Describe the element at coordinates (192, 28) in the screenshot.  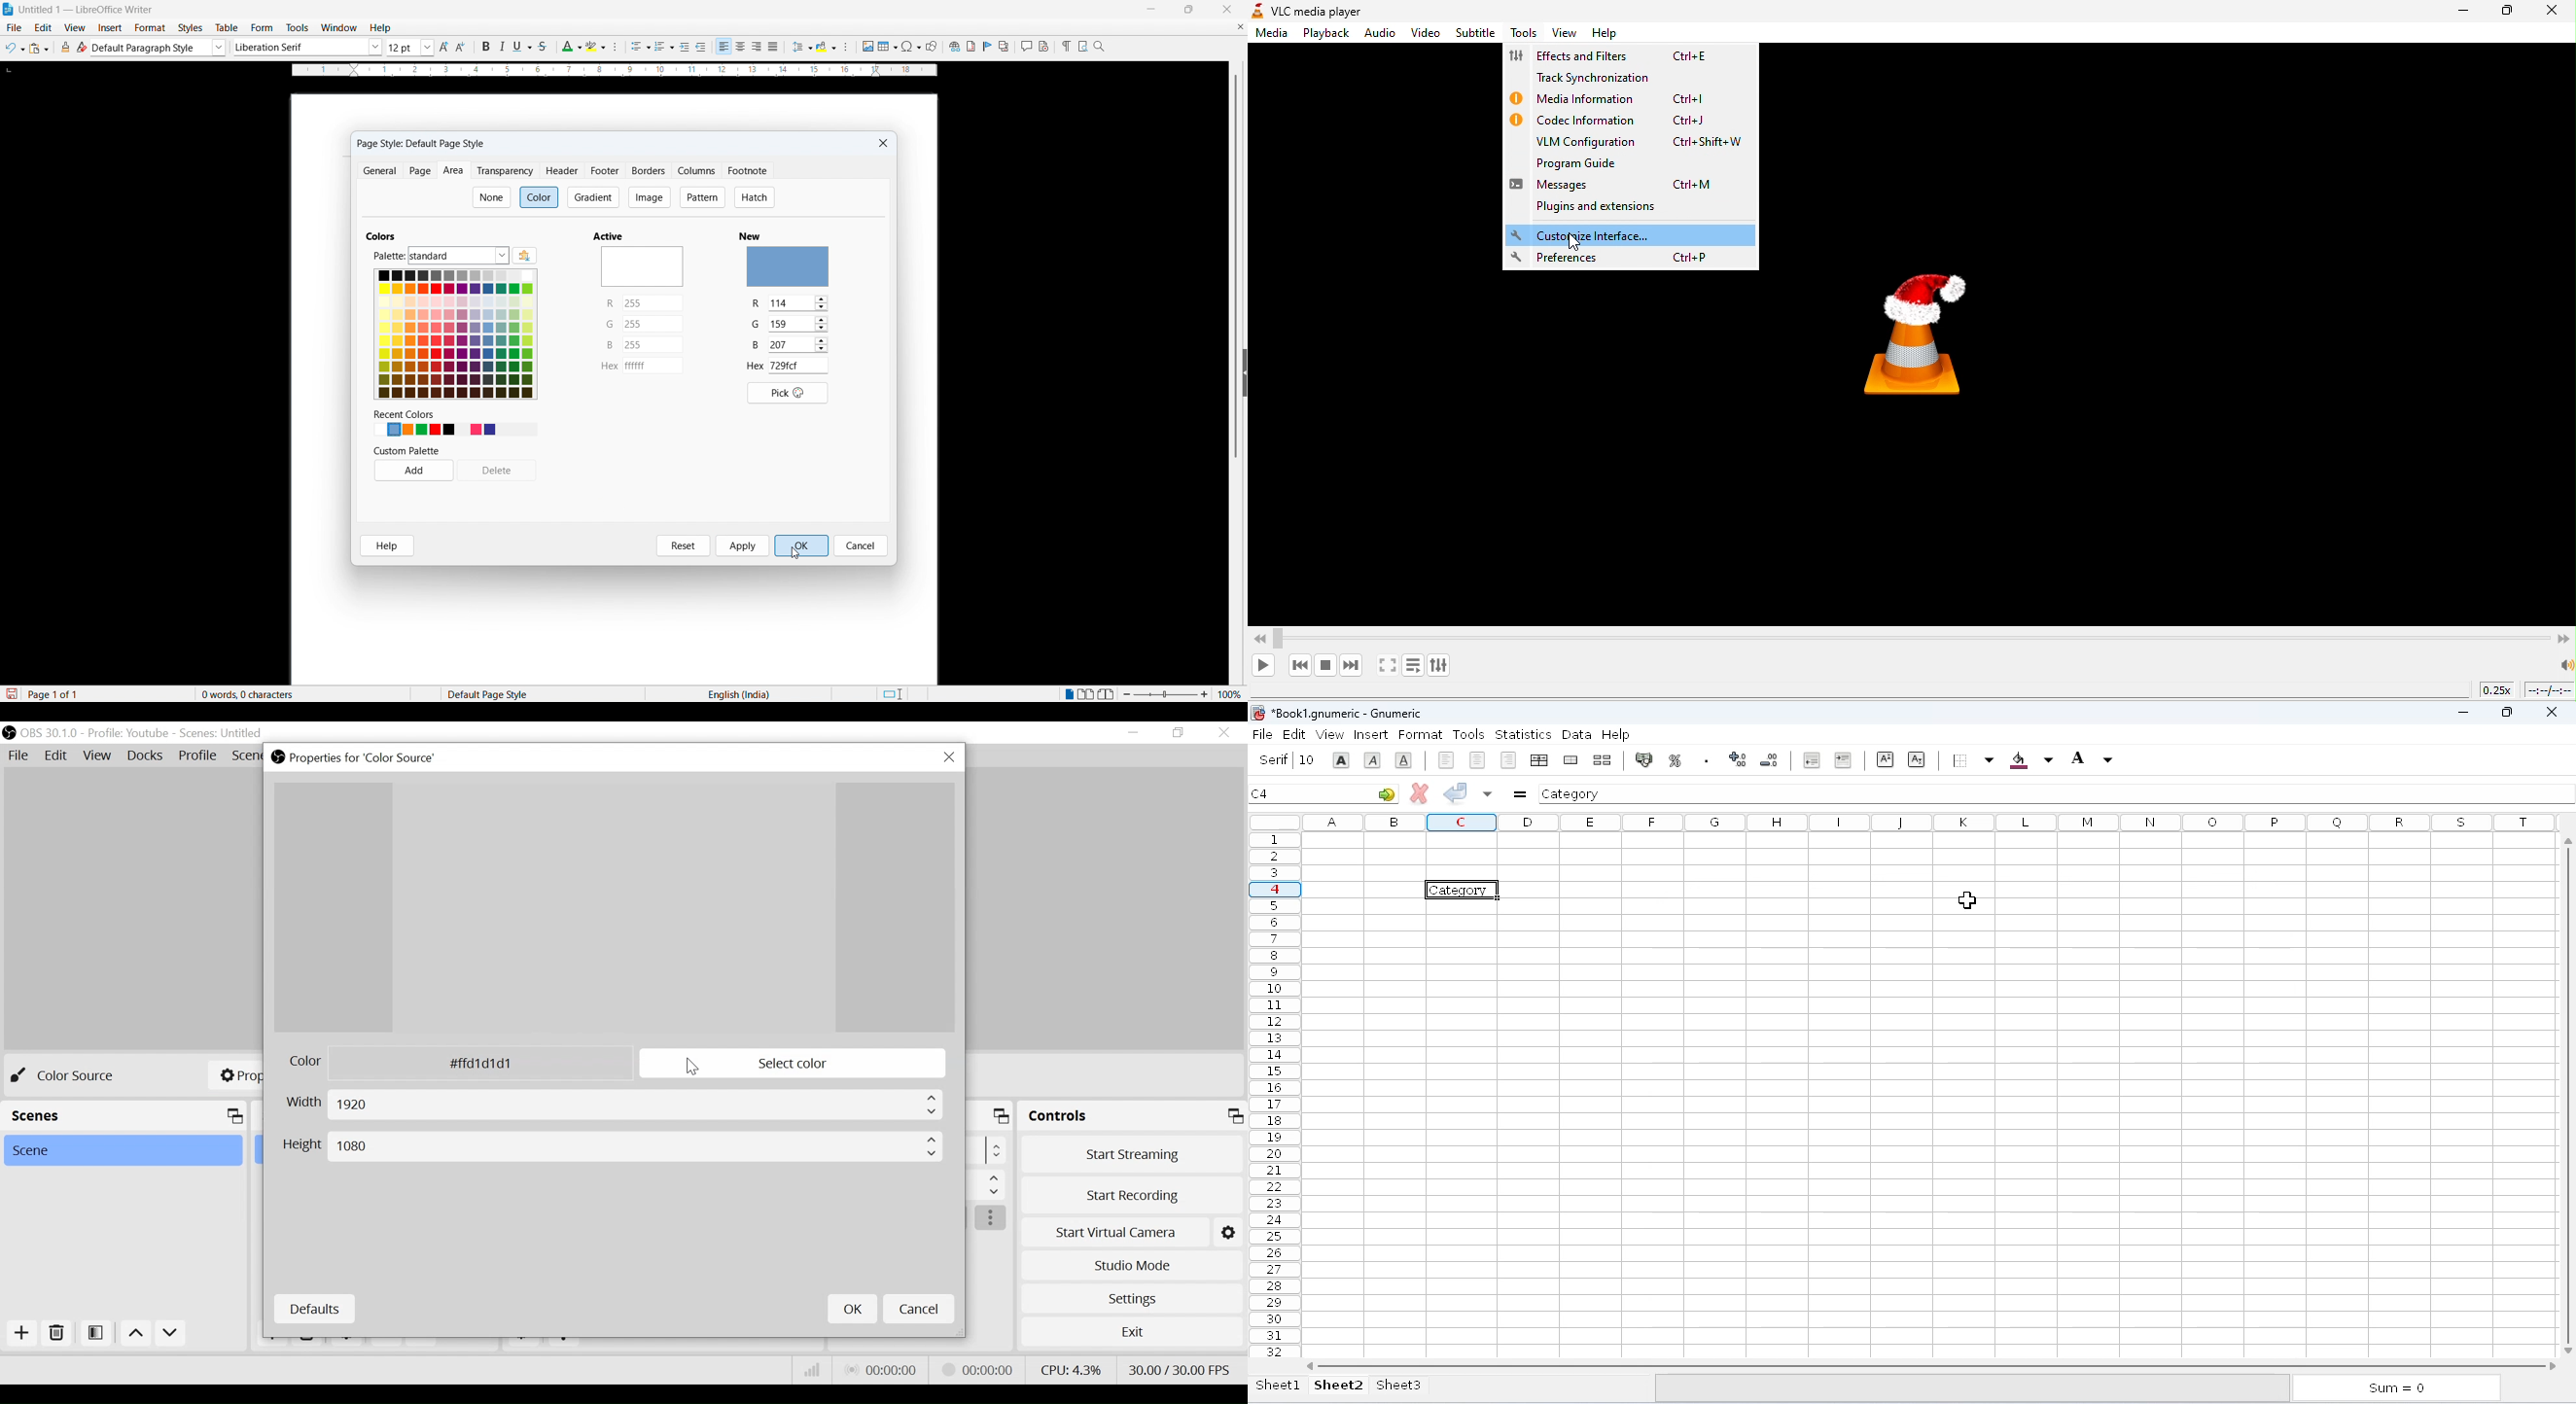
I see `Styles ` at that location.